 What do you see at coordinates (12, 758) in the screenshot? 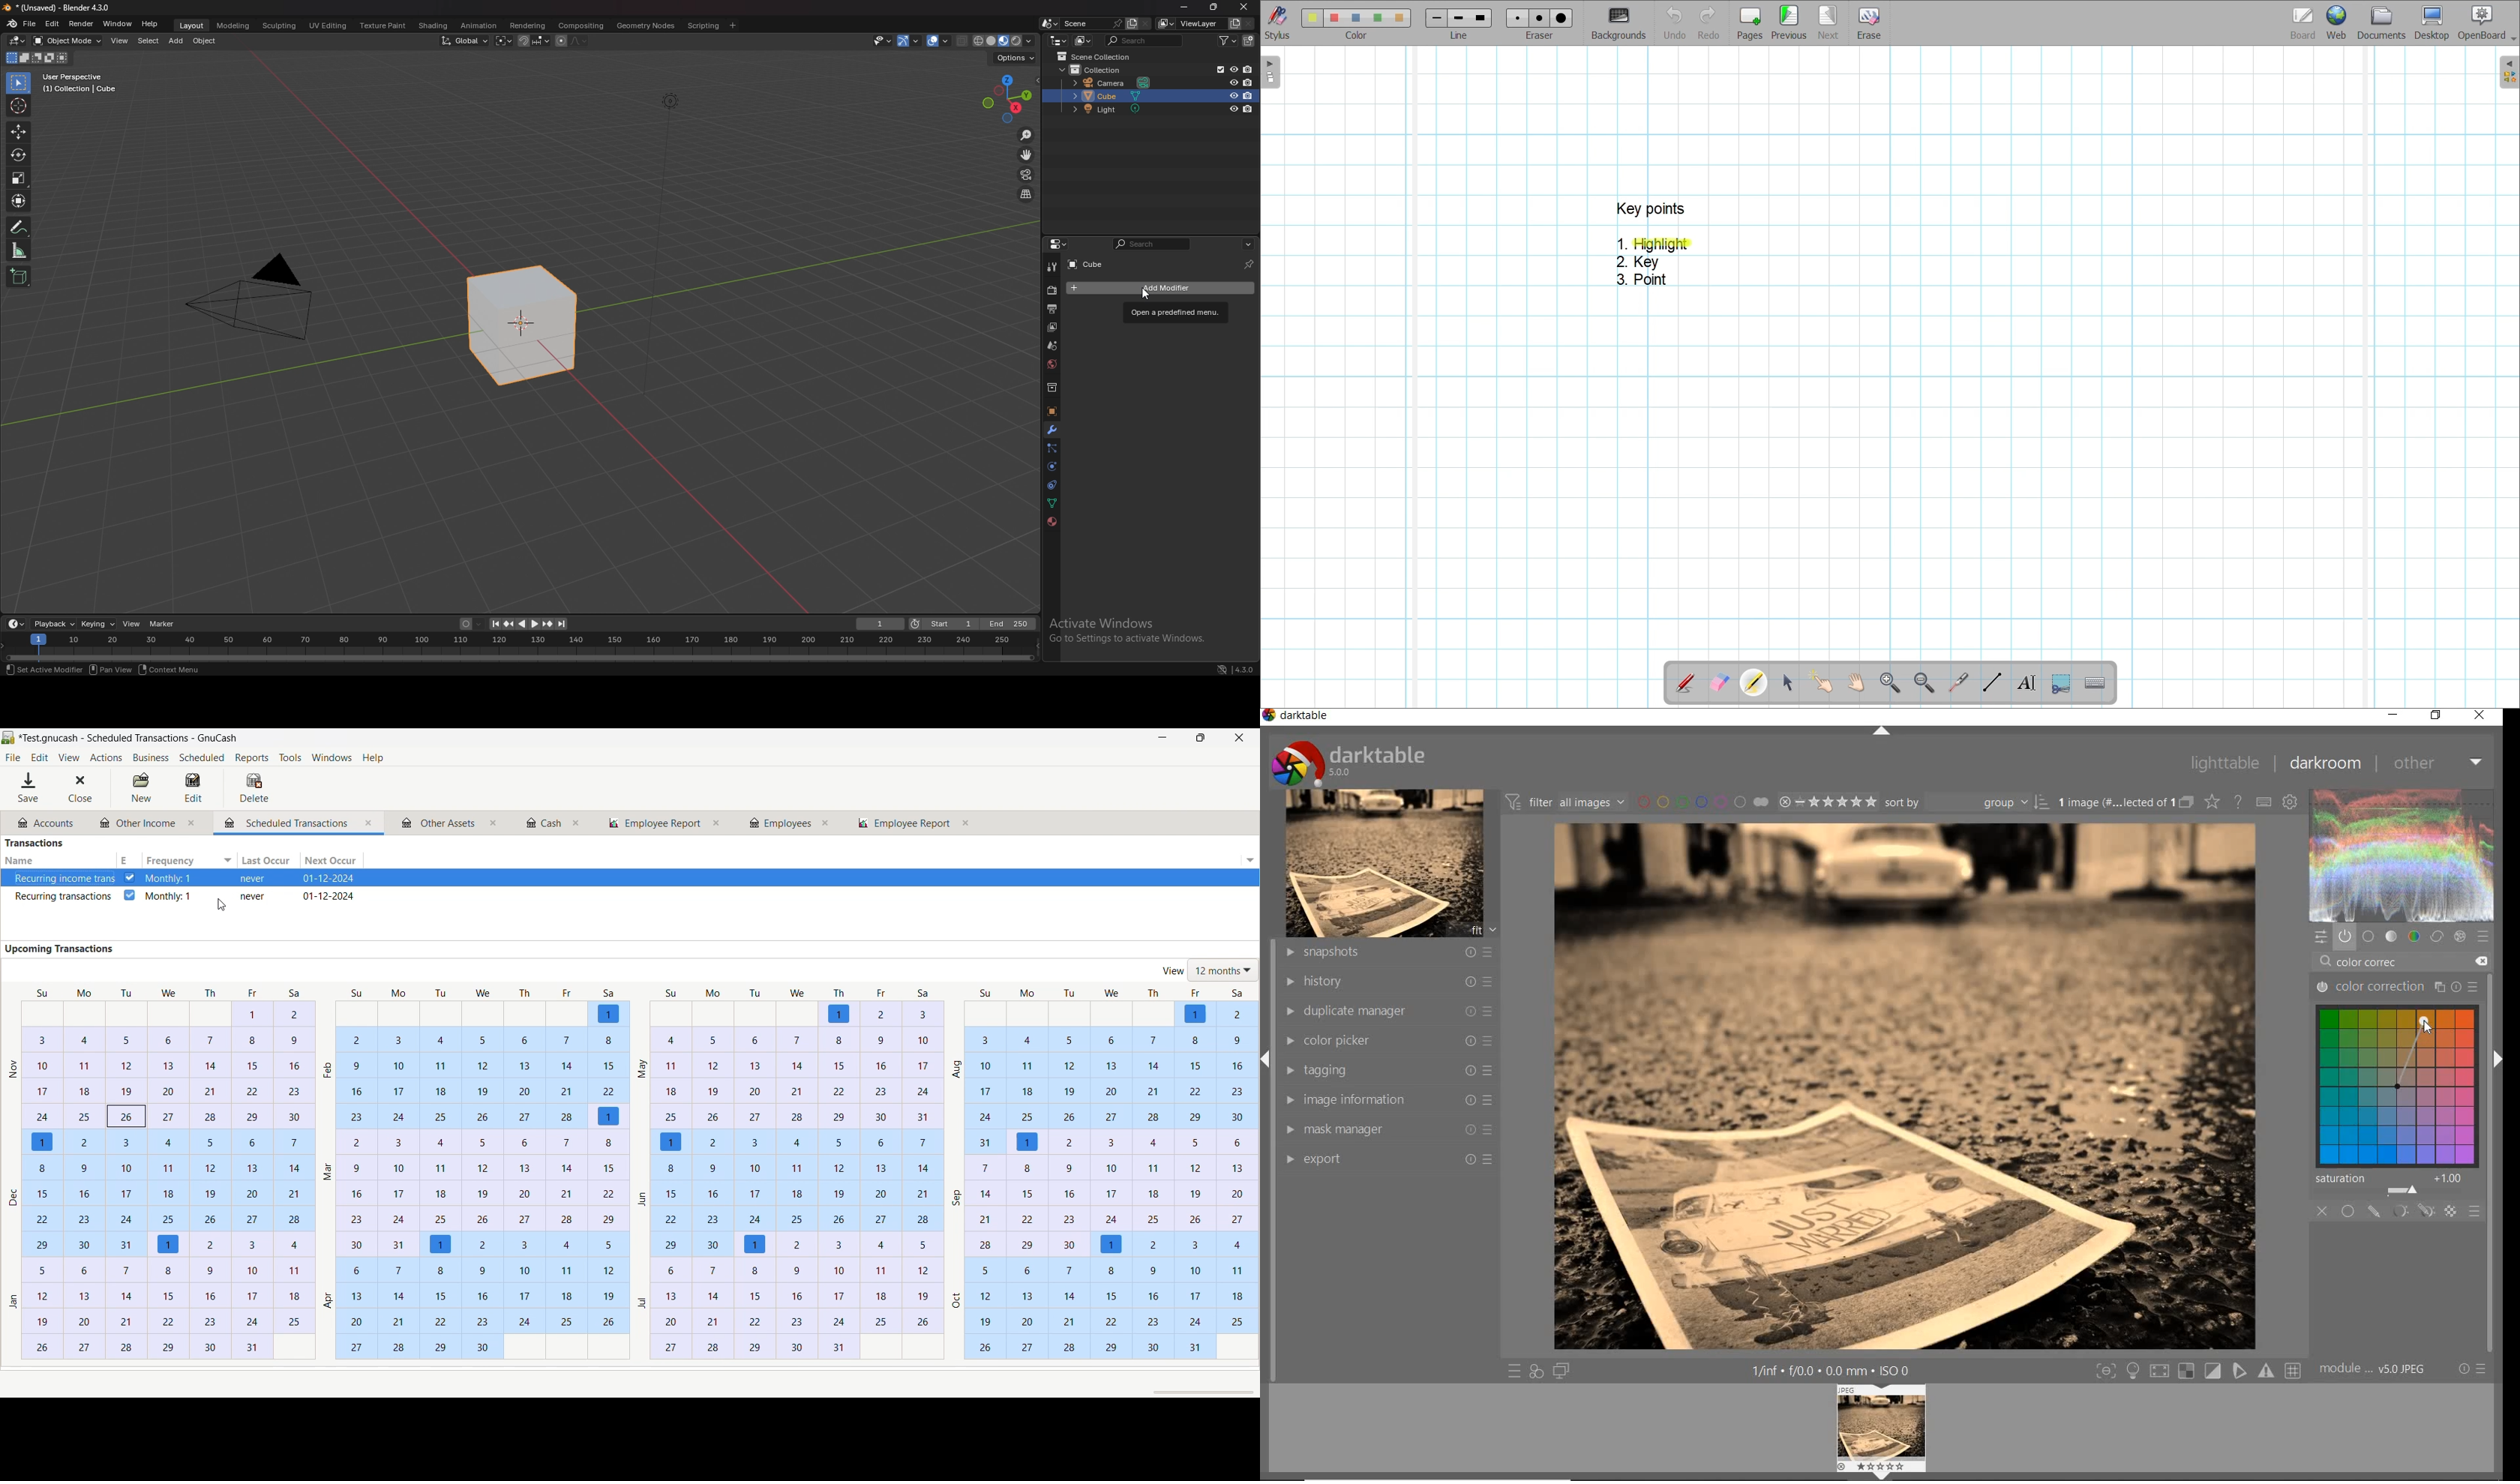
I see `File menu` at bounding box center [12, 758].